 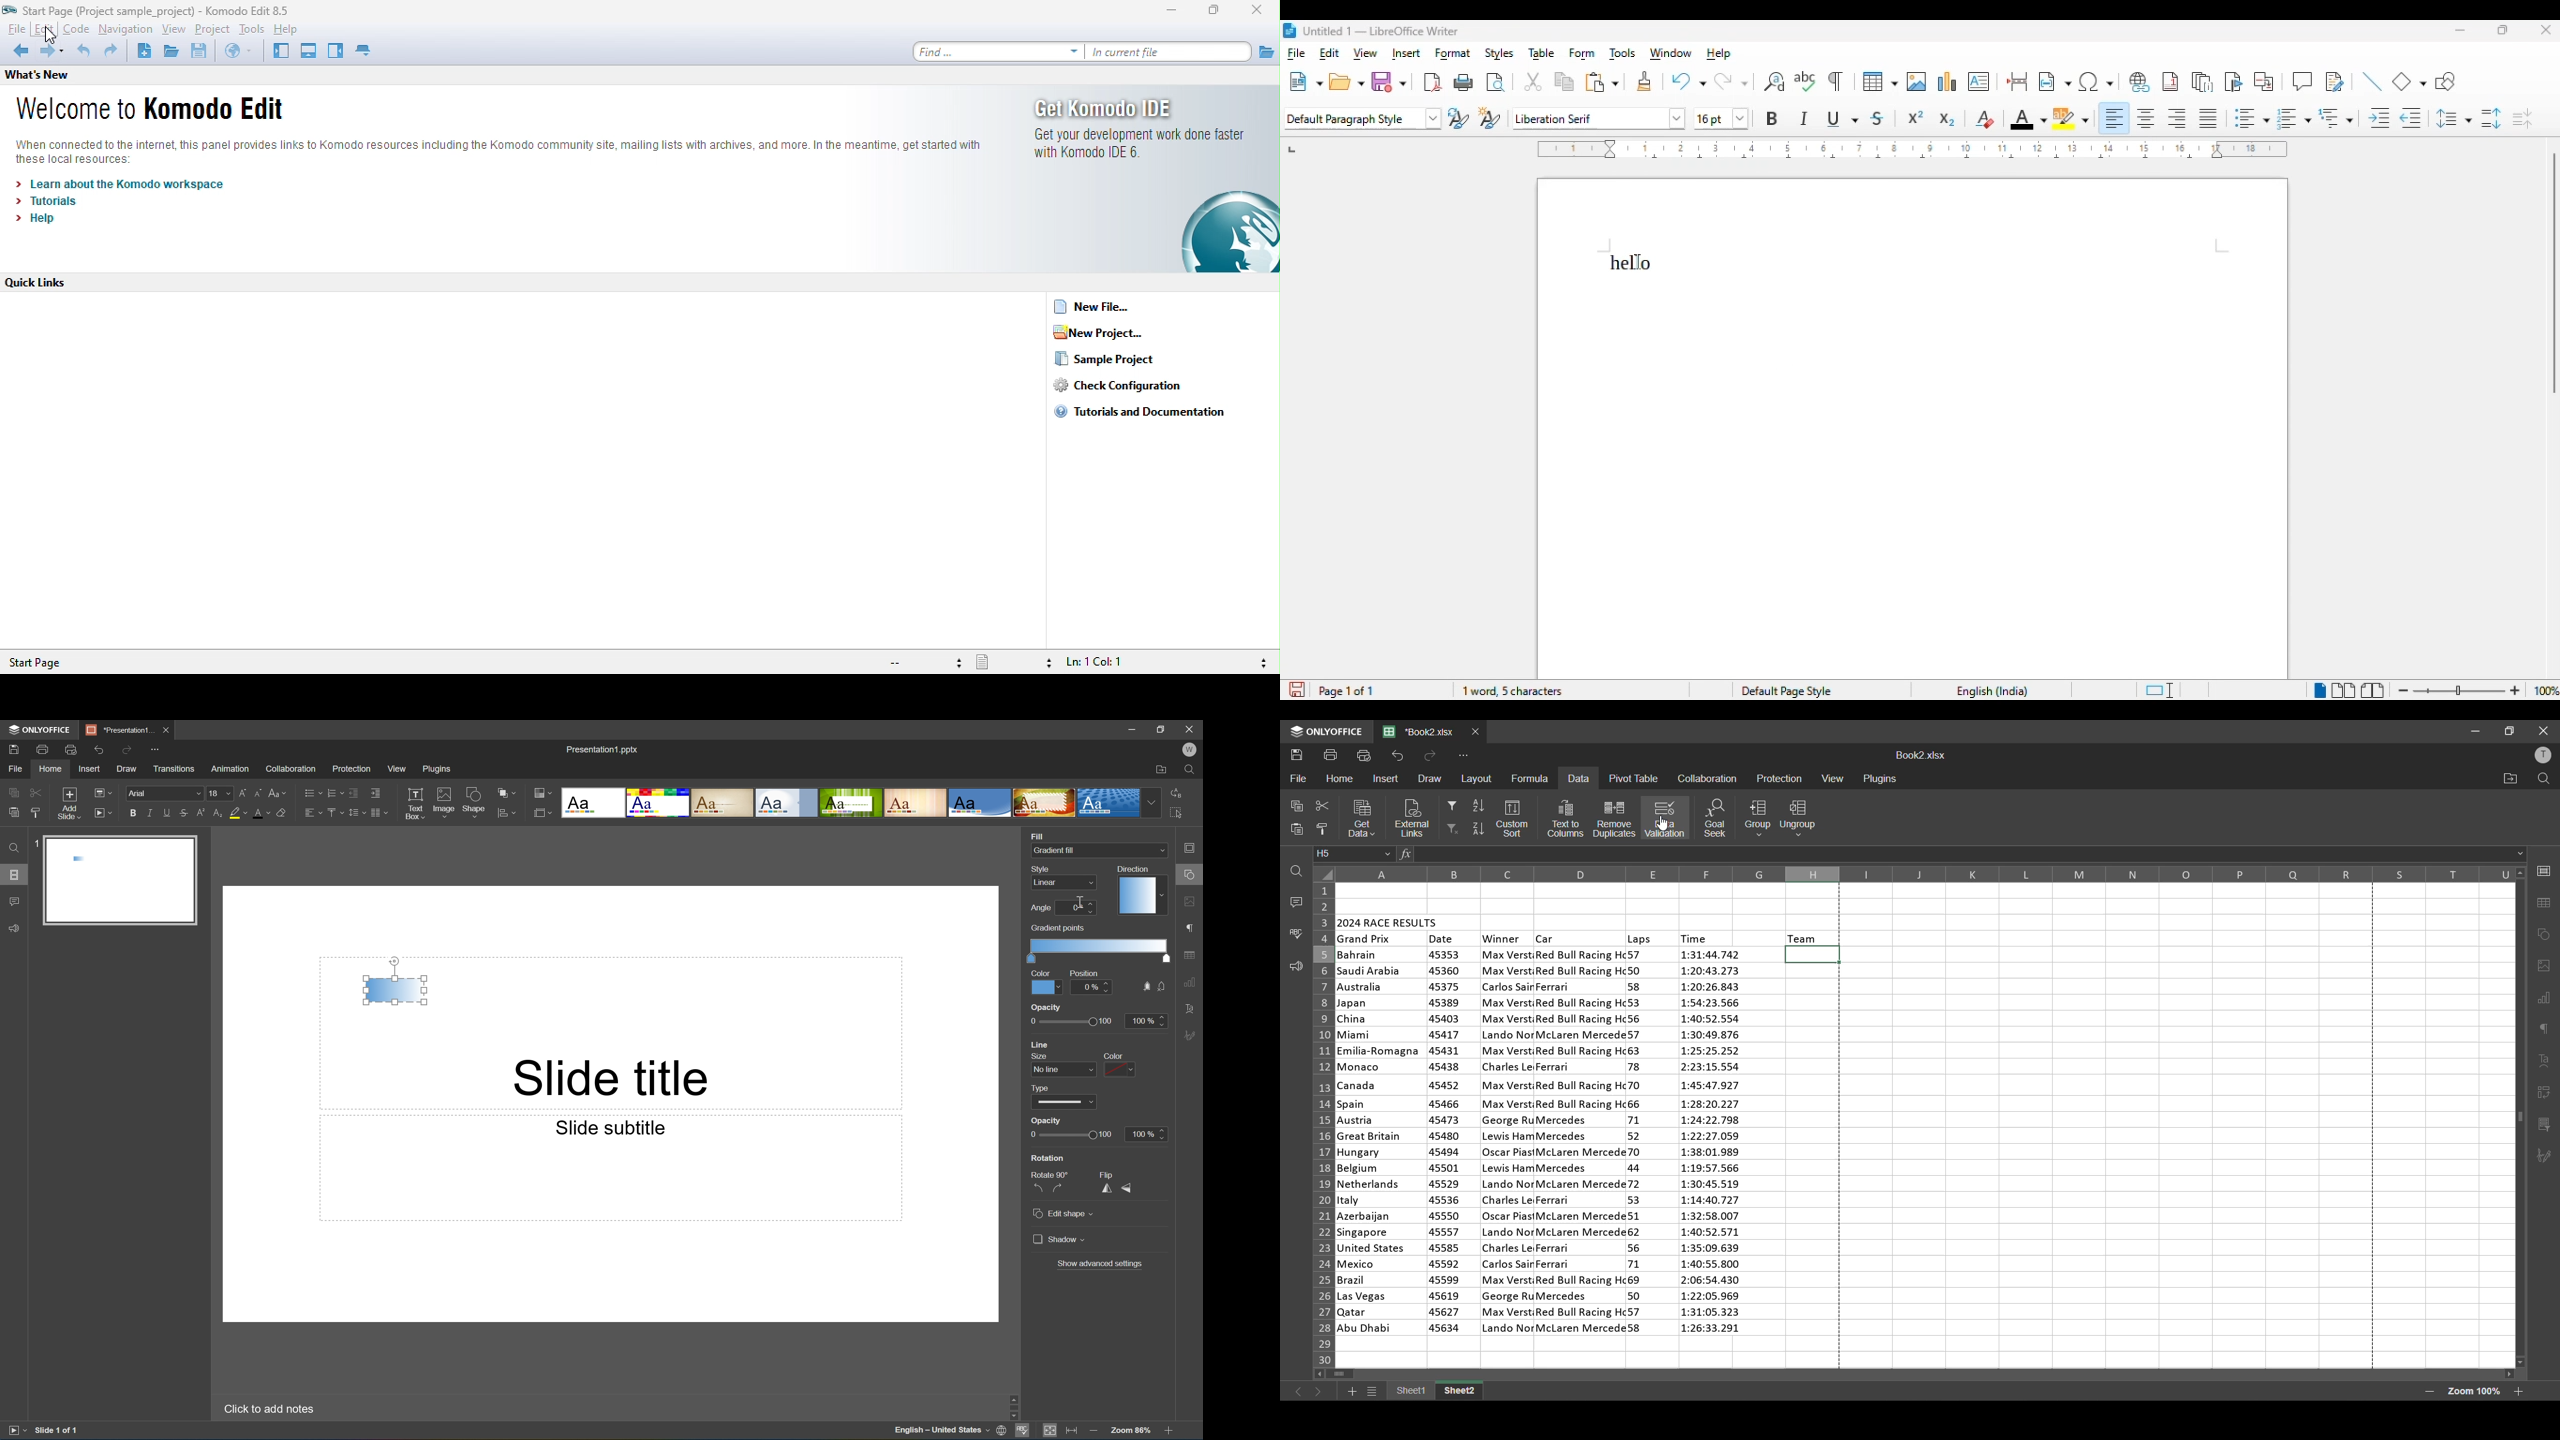 What do you see at coordinates (1047, 1007) in the screenshot?
I see `opacity` at bounding box center [1047, 1007].